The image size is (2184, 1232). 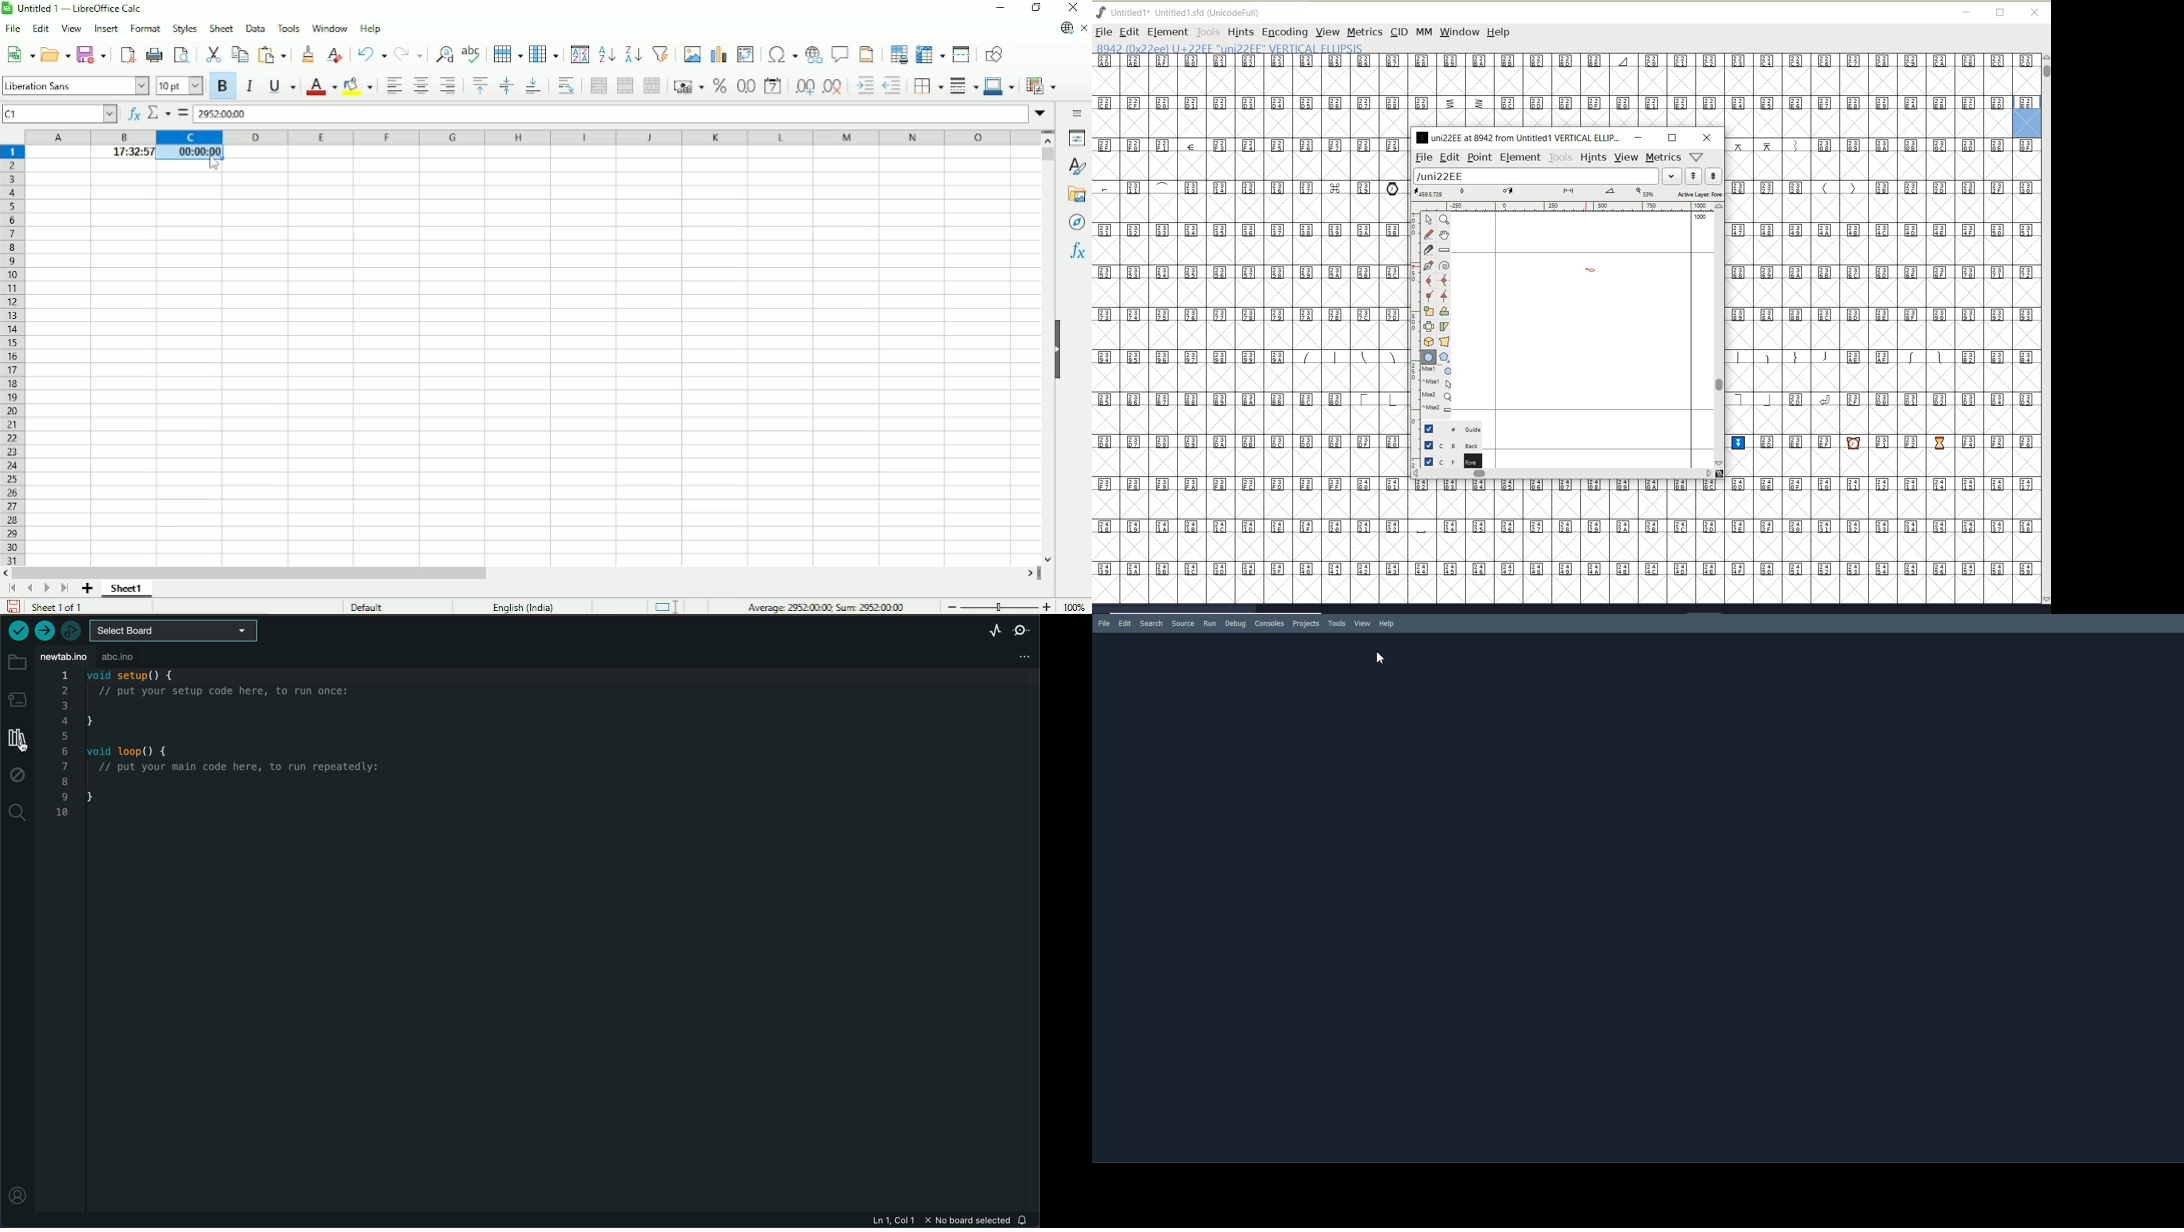 What do you see at coordinates (183, 113) in the screenshot?
I see `Formula` at bounding box center [183, 113].